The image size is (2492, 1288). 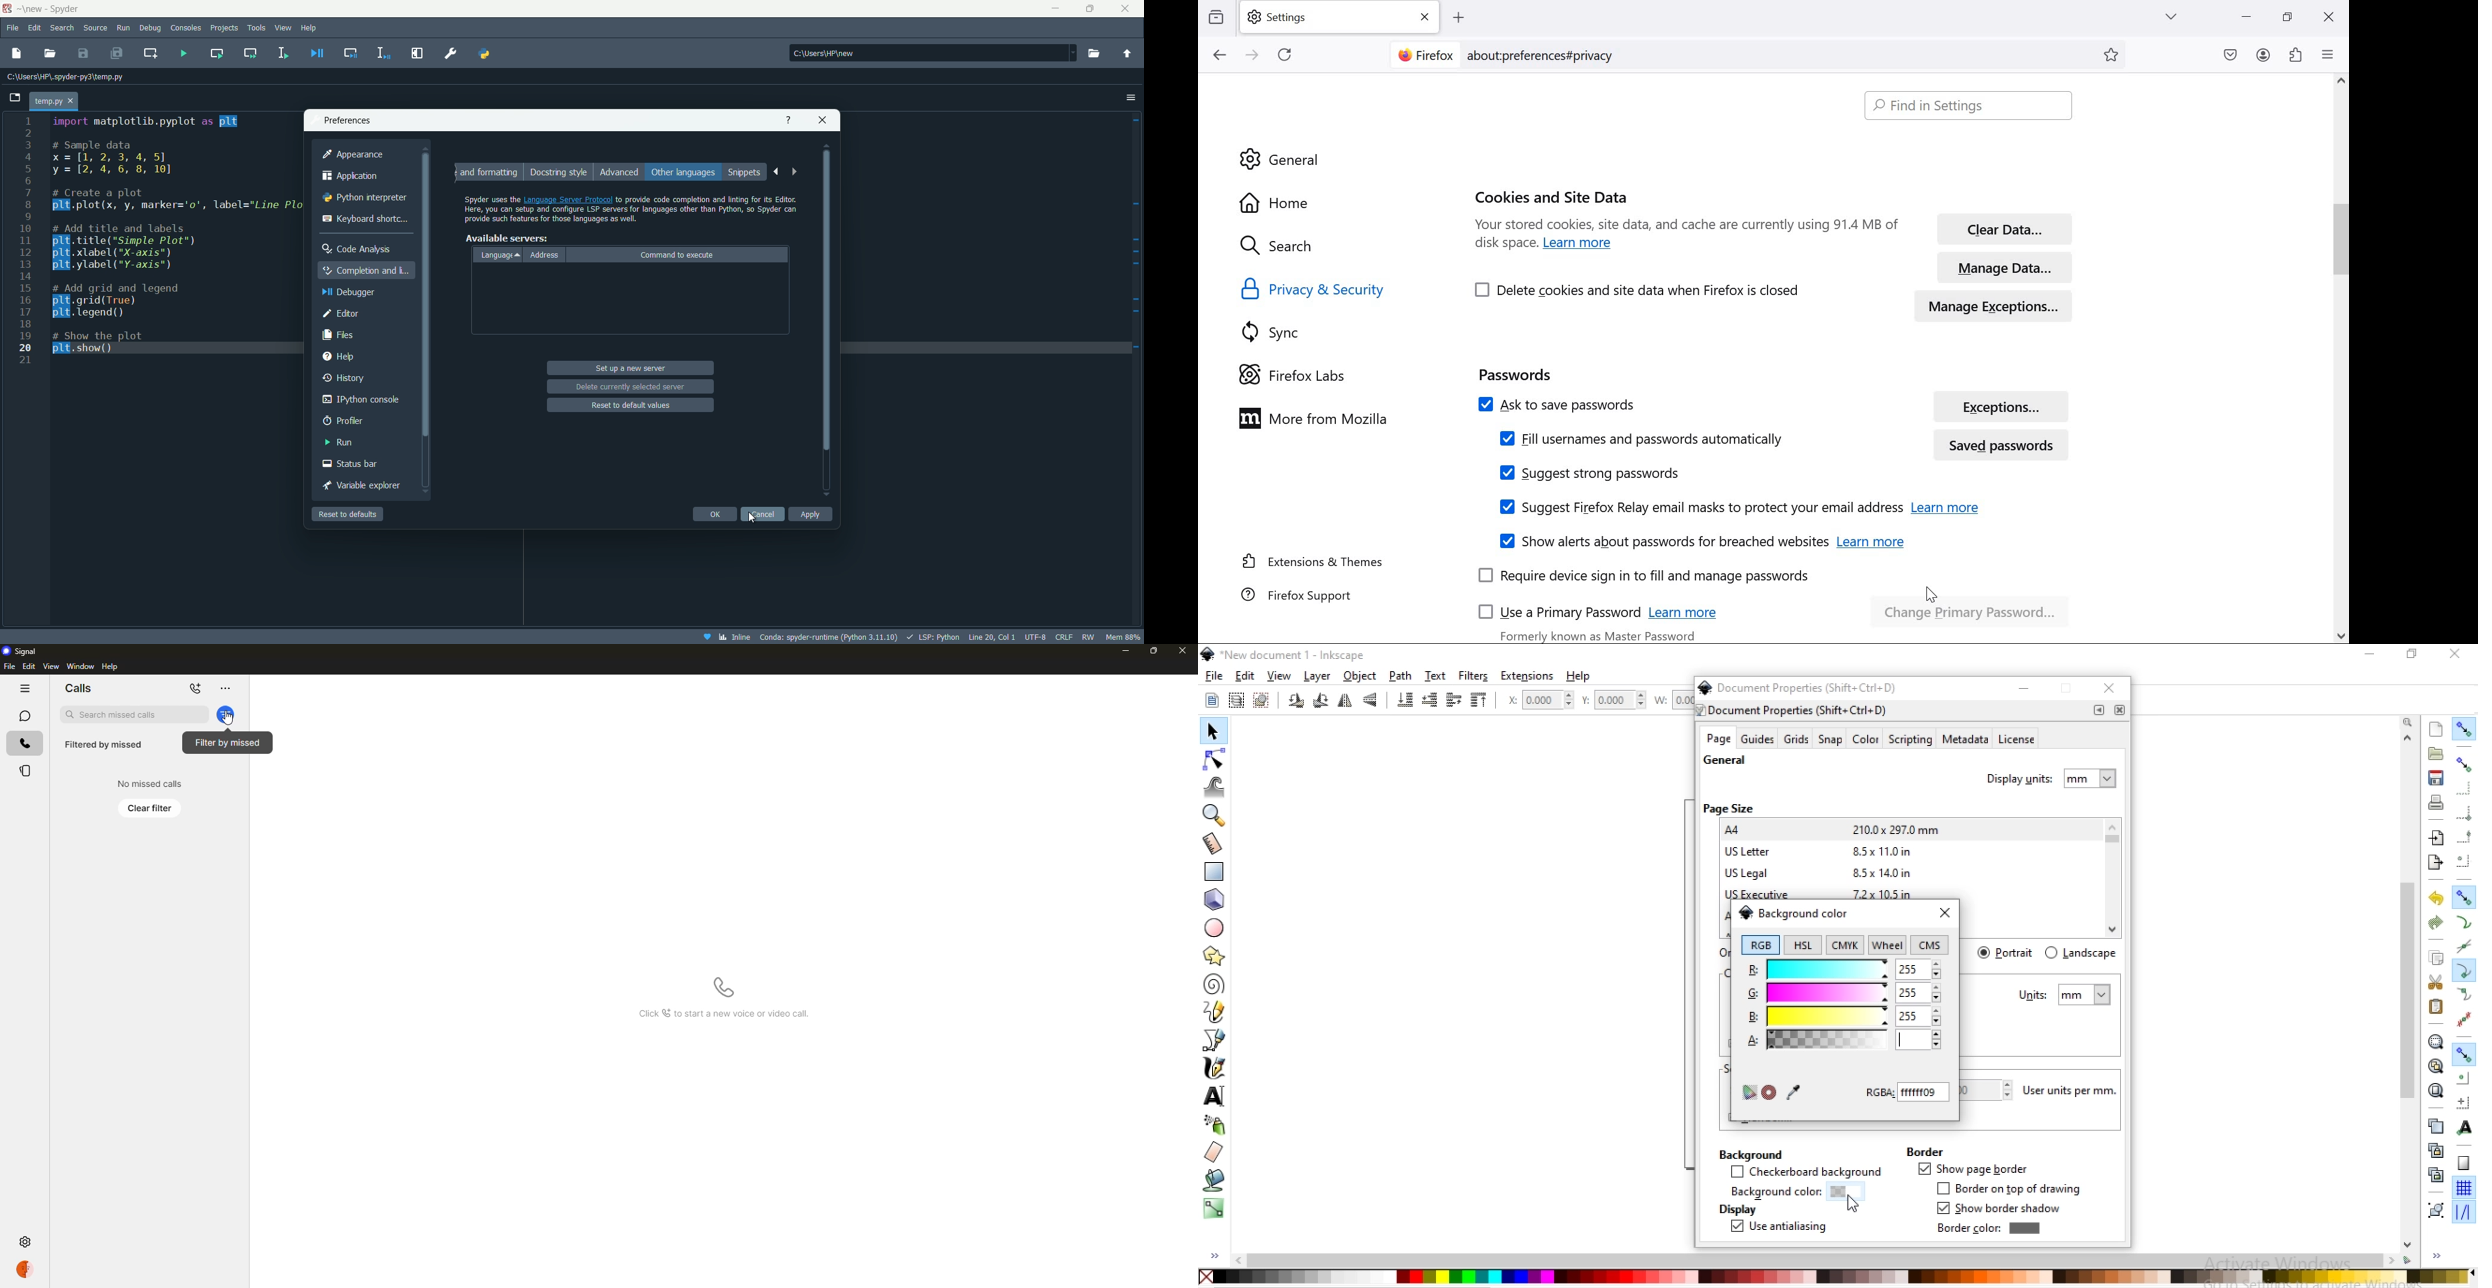 I want to click on file, so click(x=11, y=27).